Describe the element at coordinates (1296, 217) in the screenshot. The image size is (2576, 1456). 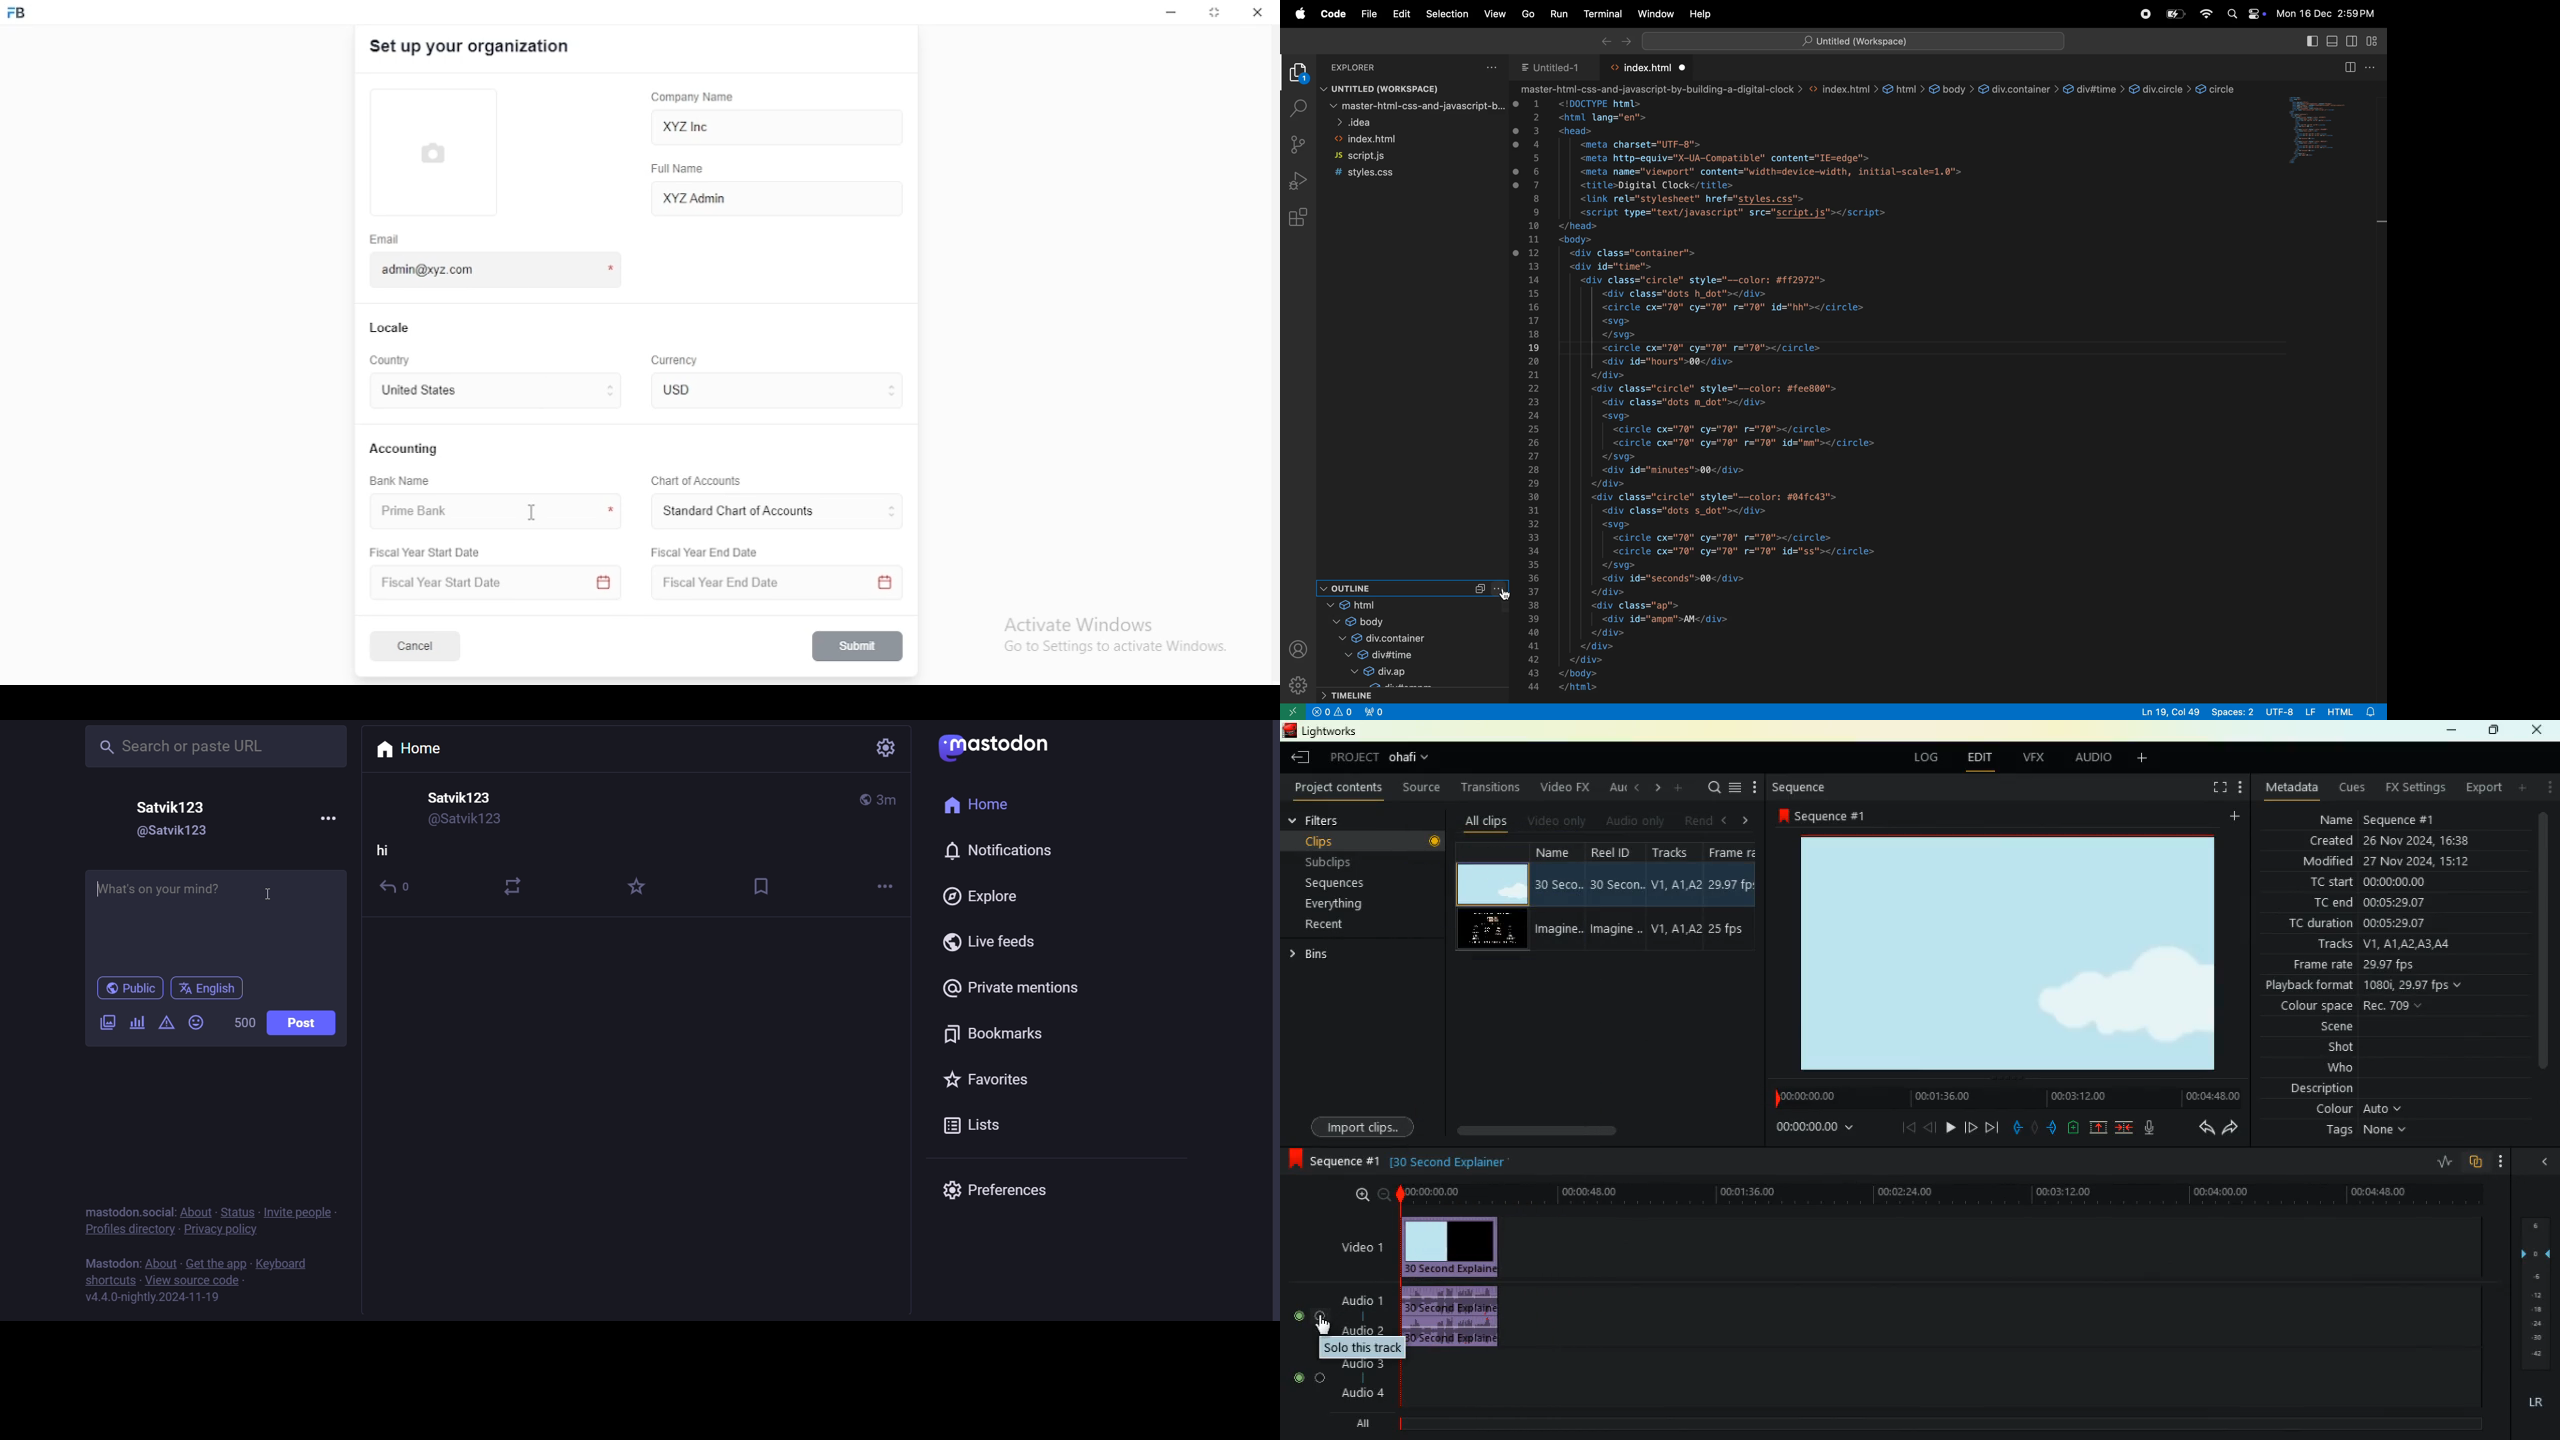
I see `extensions` at that location.